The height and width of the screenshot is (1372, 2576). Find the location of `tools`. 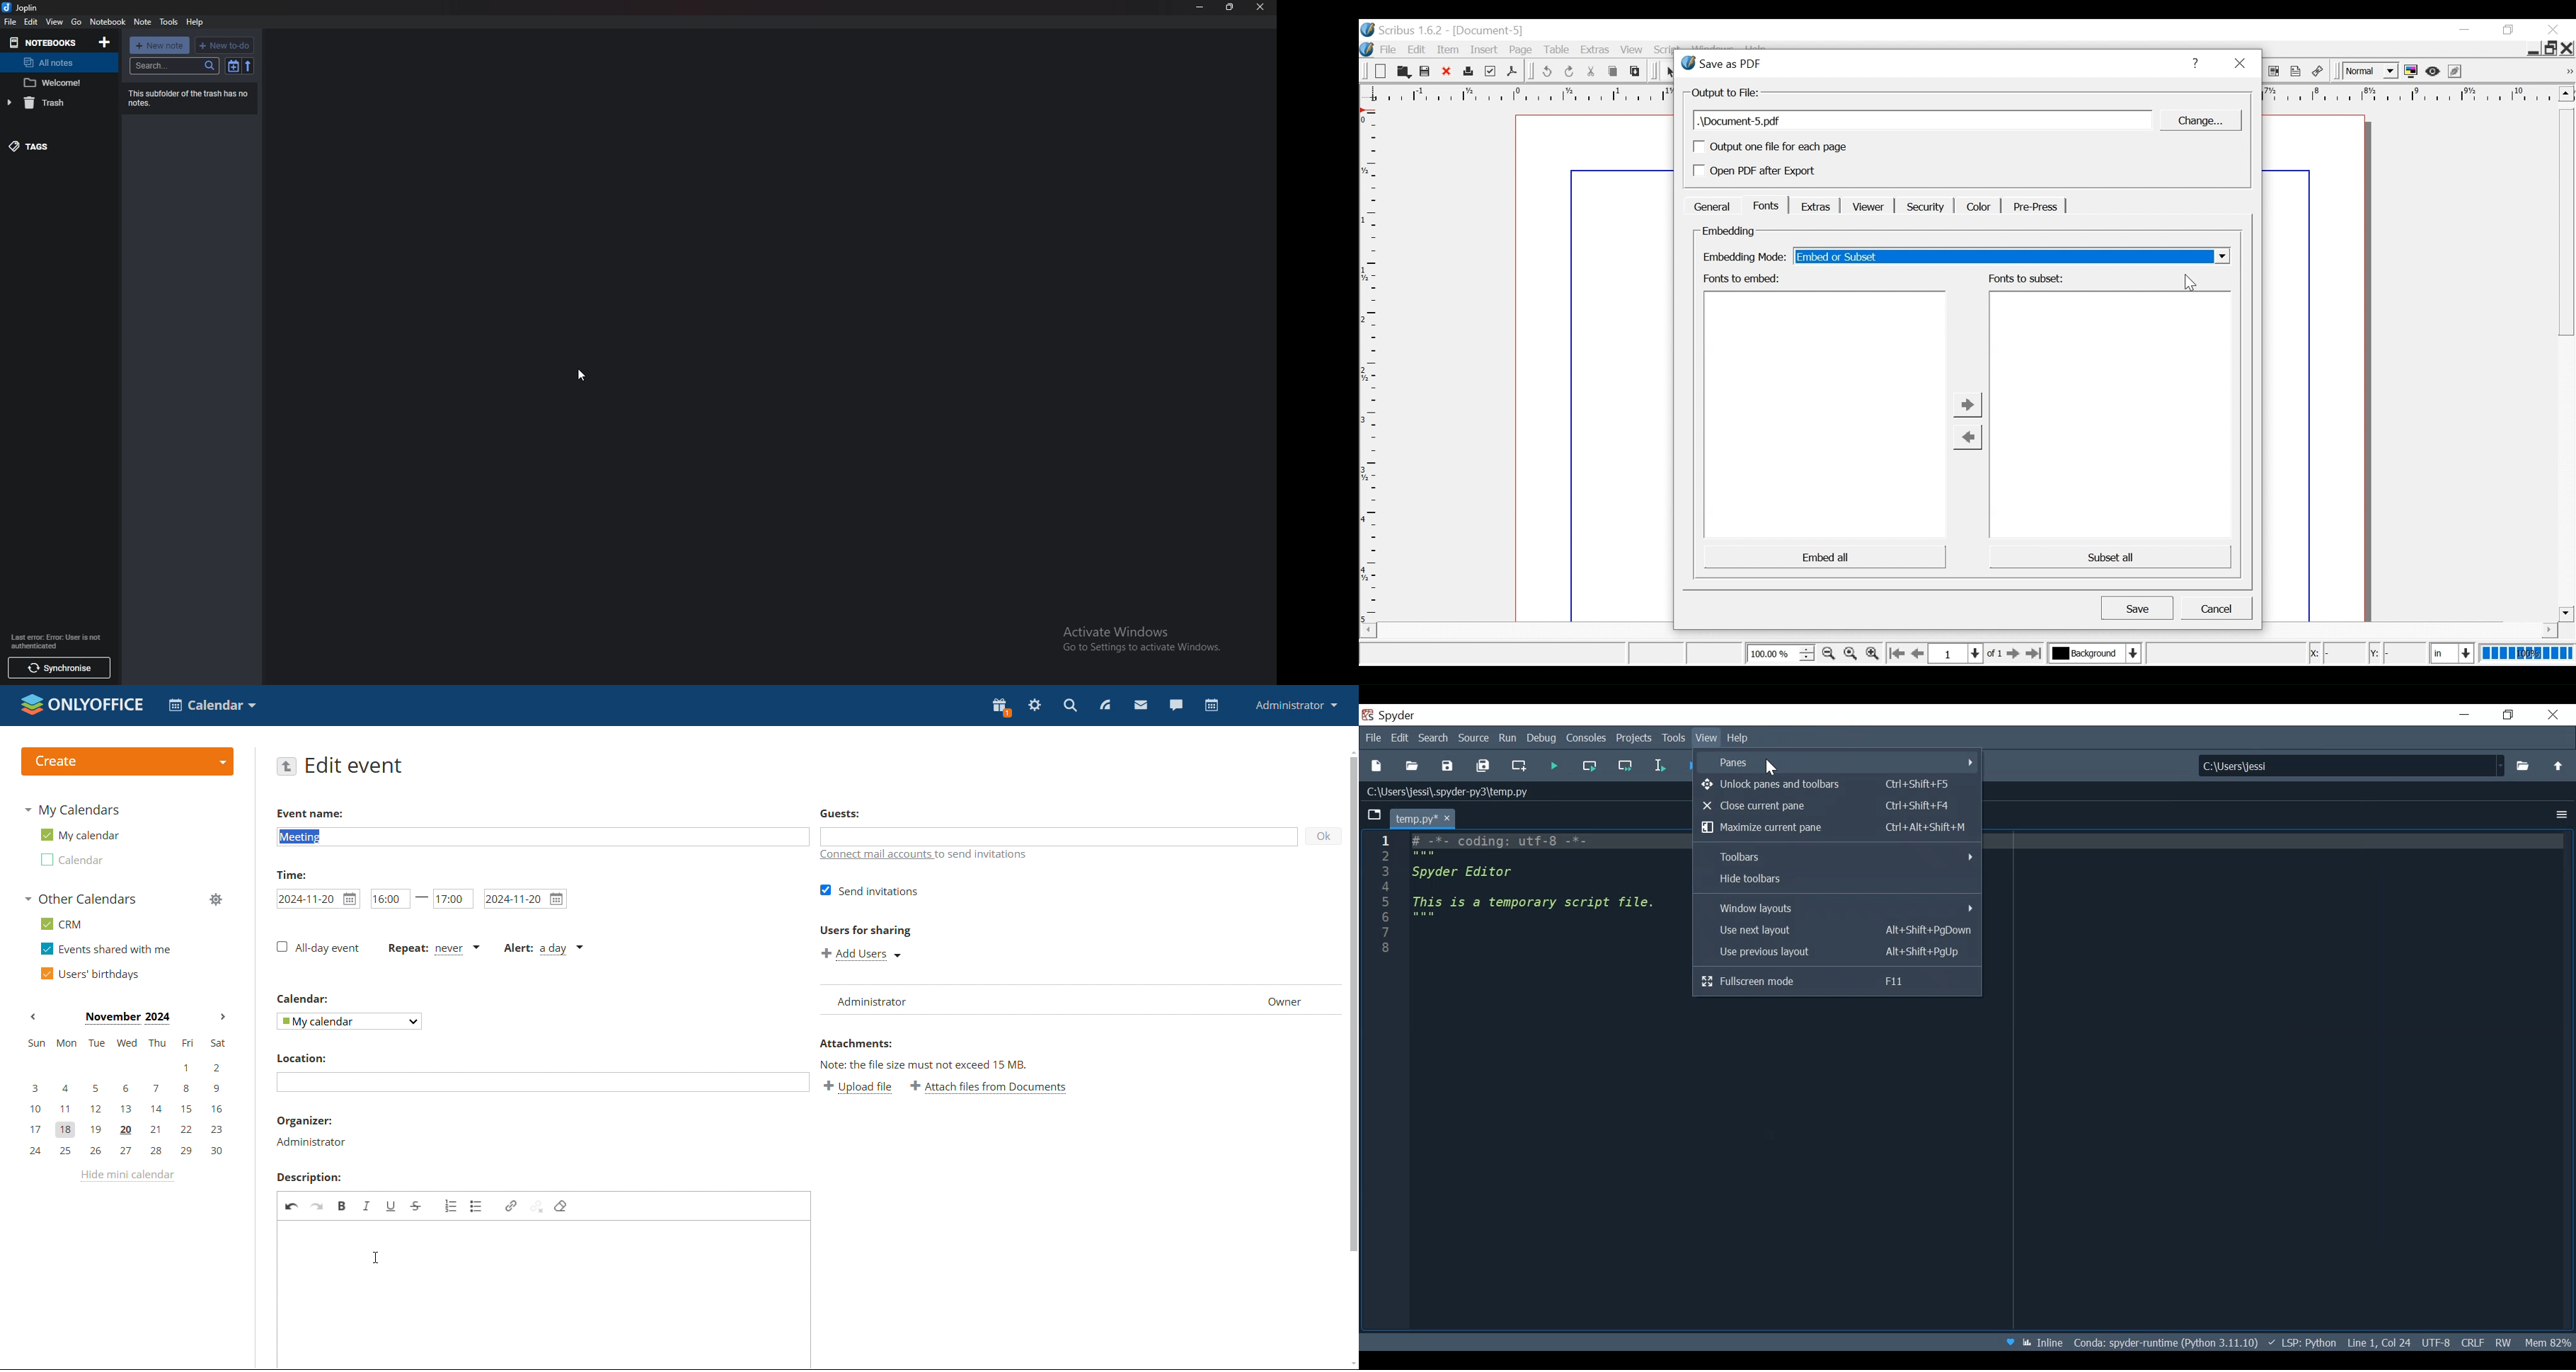

tools is located at coordinates (170, 21).